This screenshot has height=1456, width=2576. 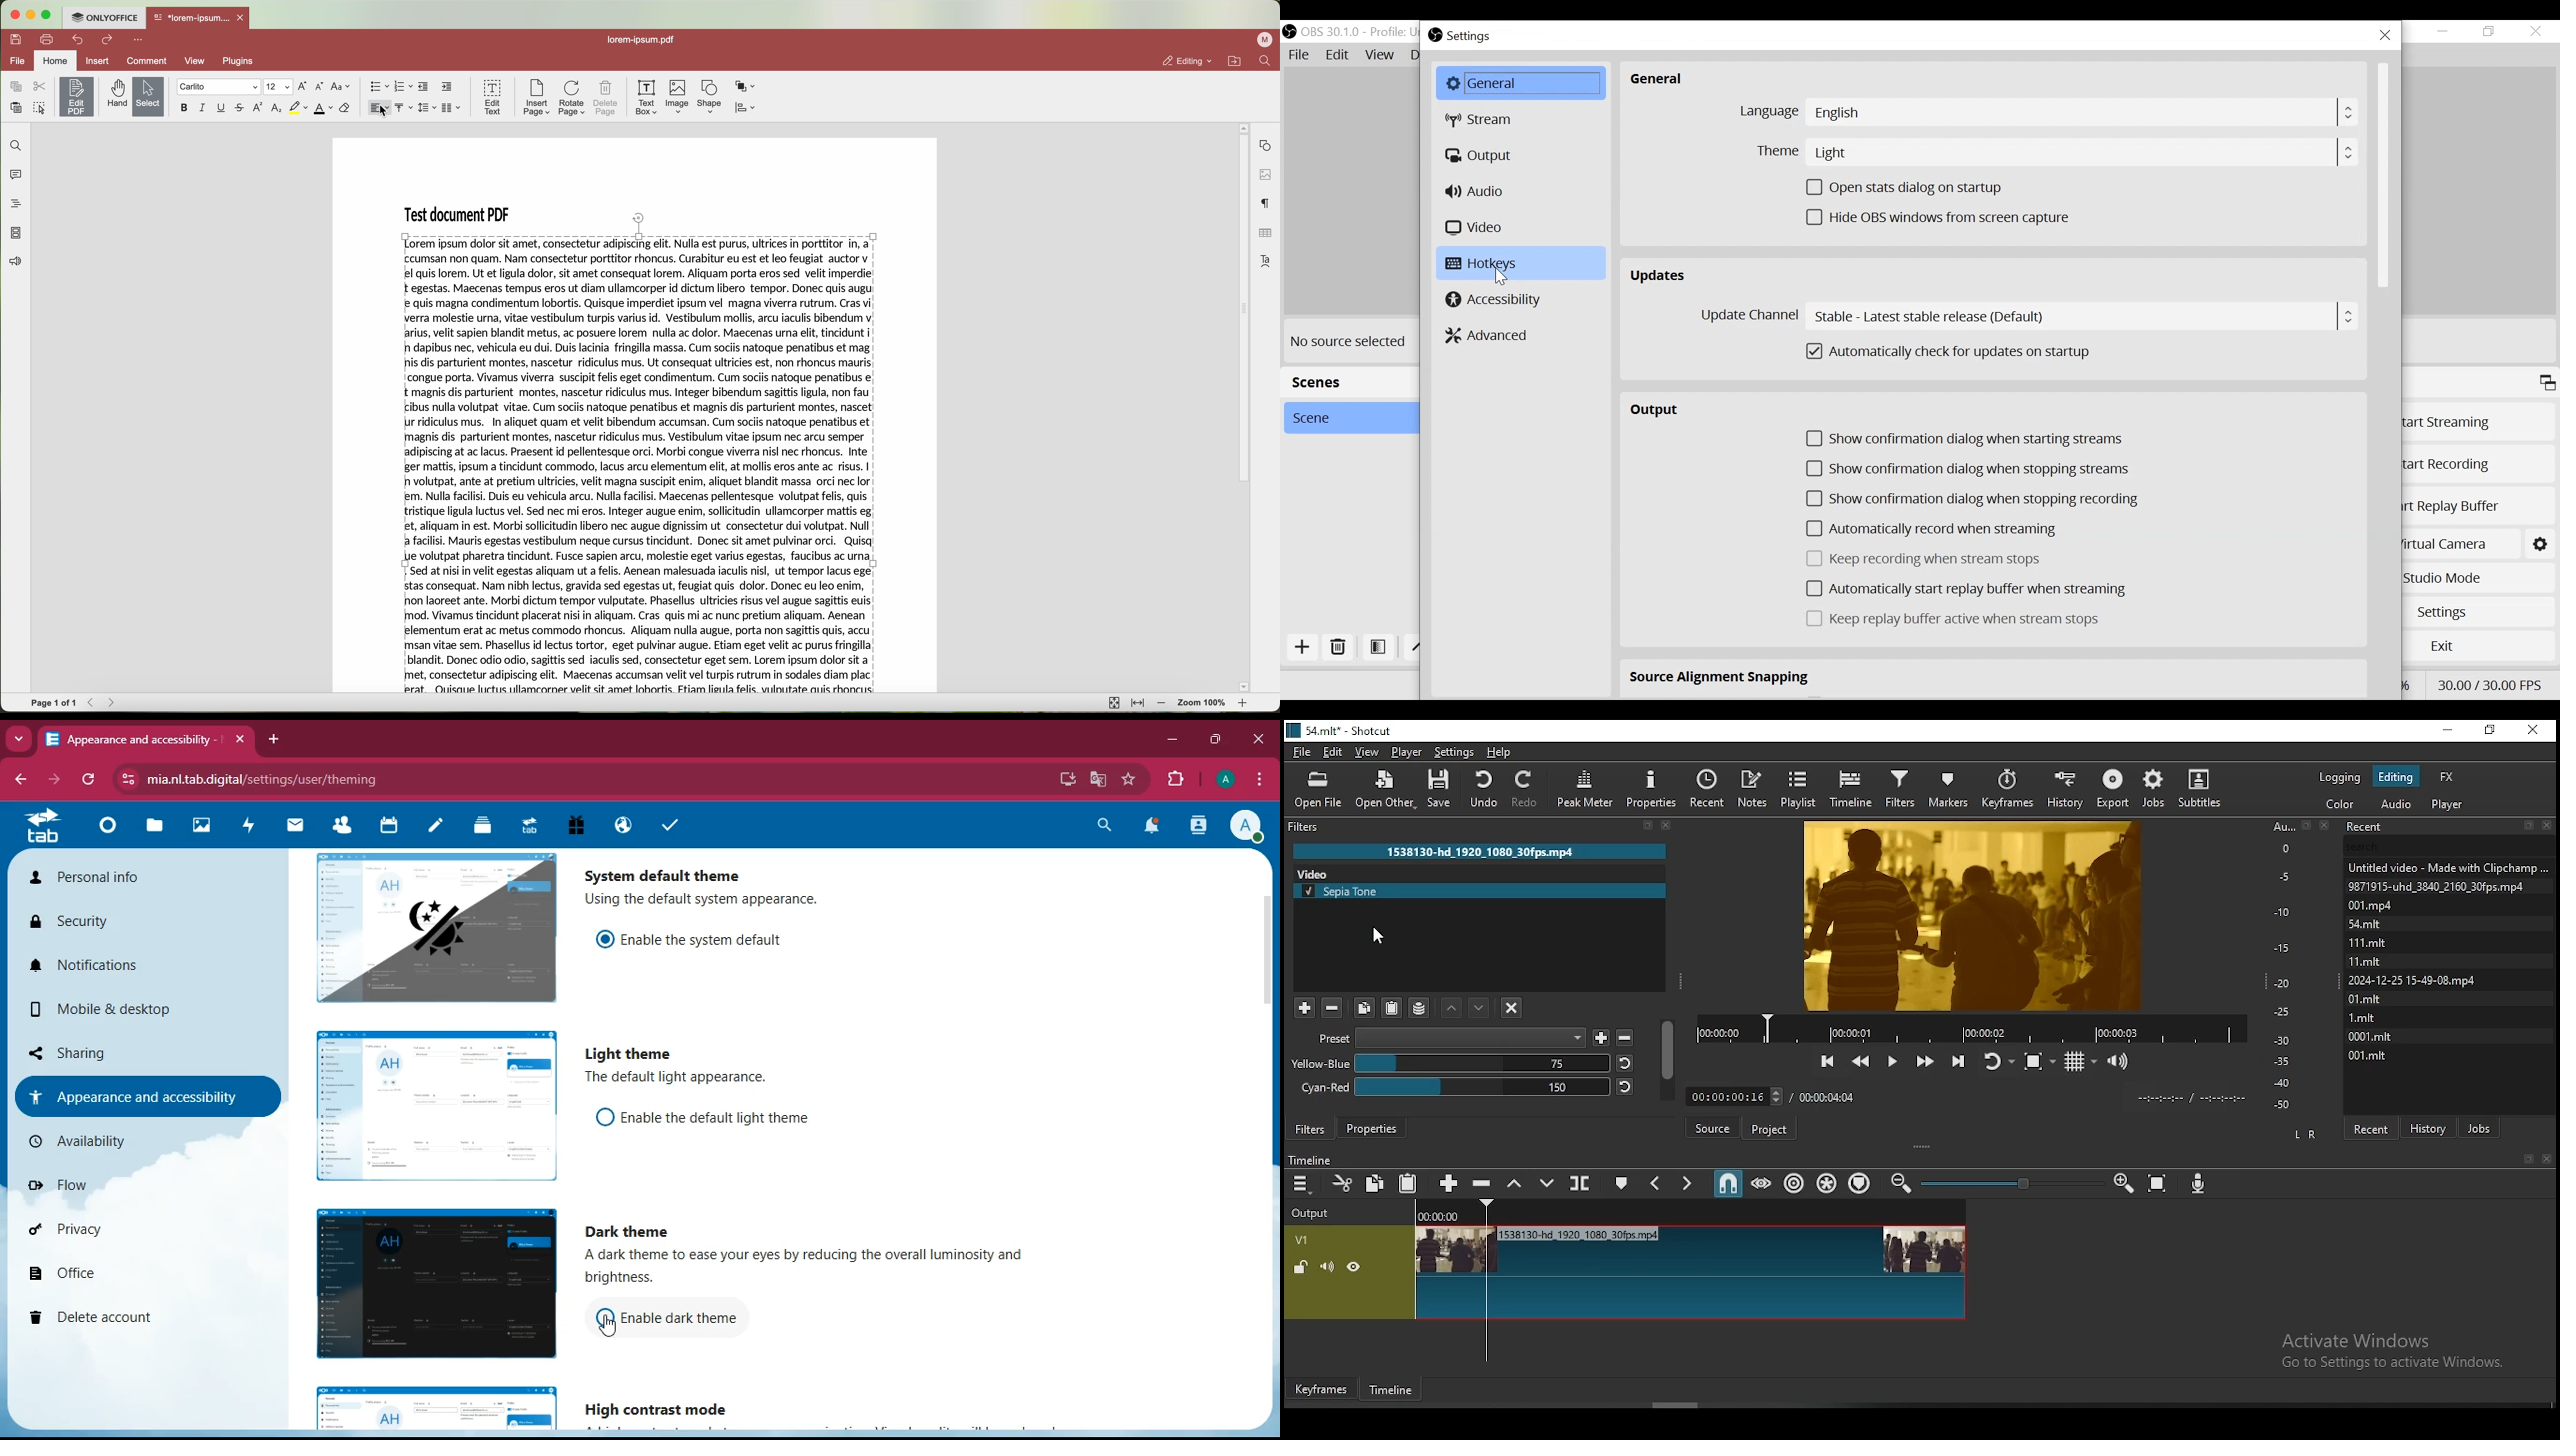 I want to click on file, so click(x=1302, y=752).